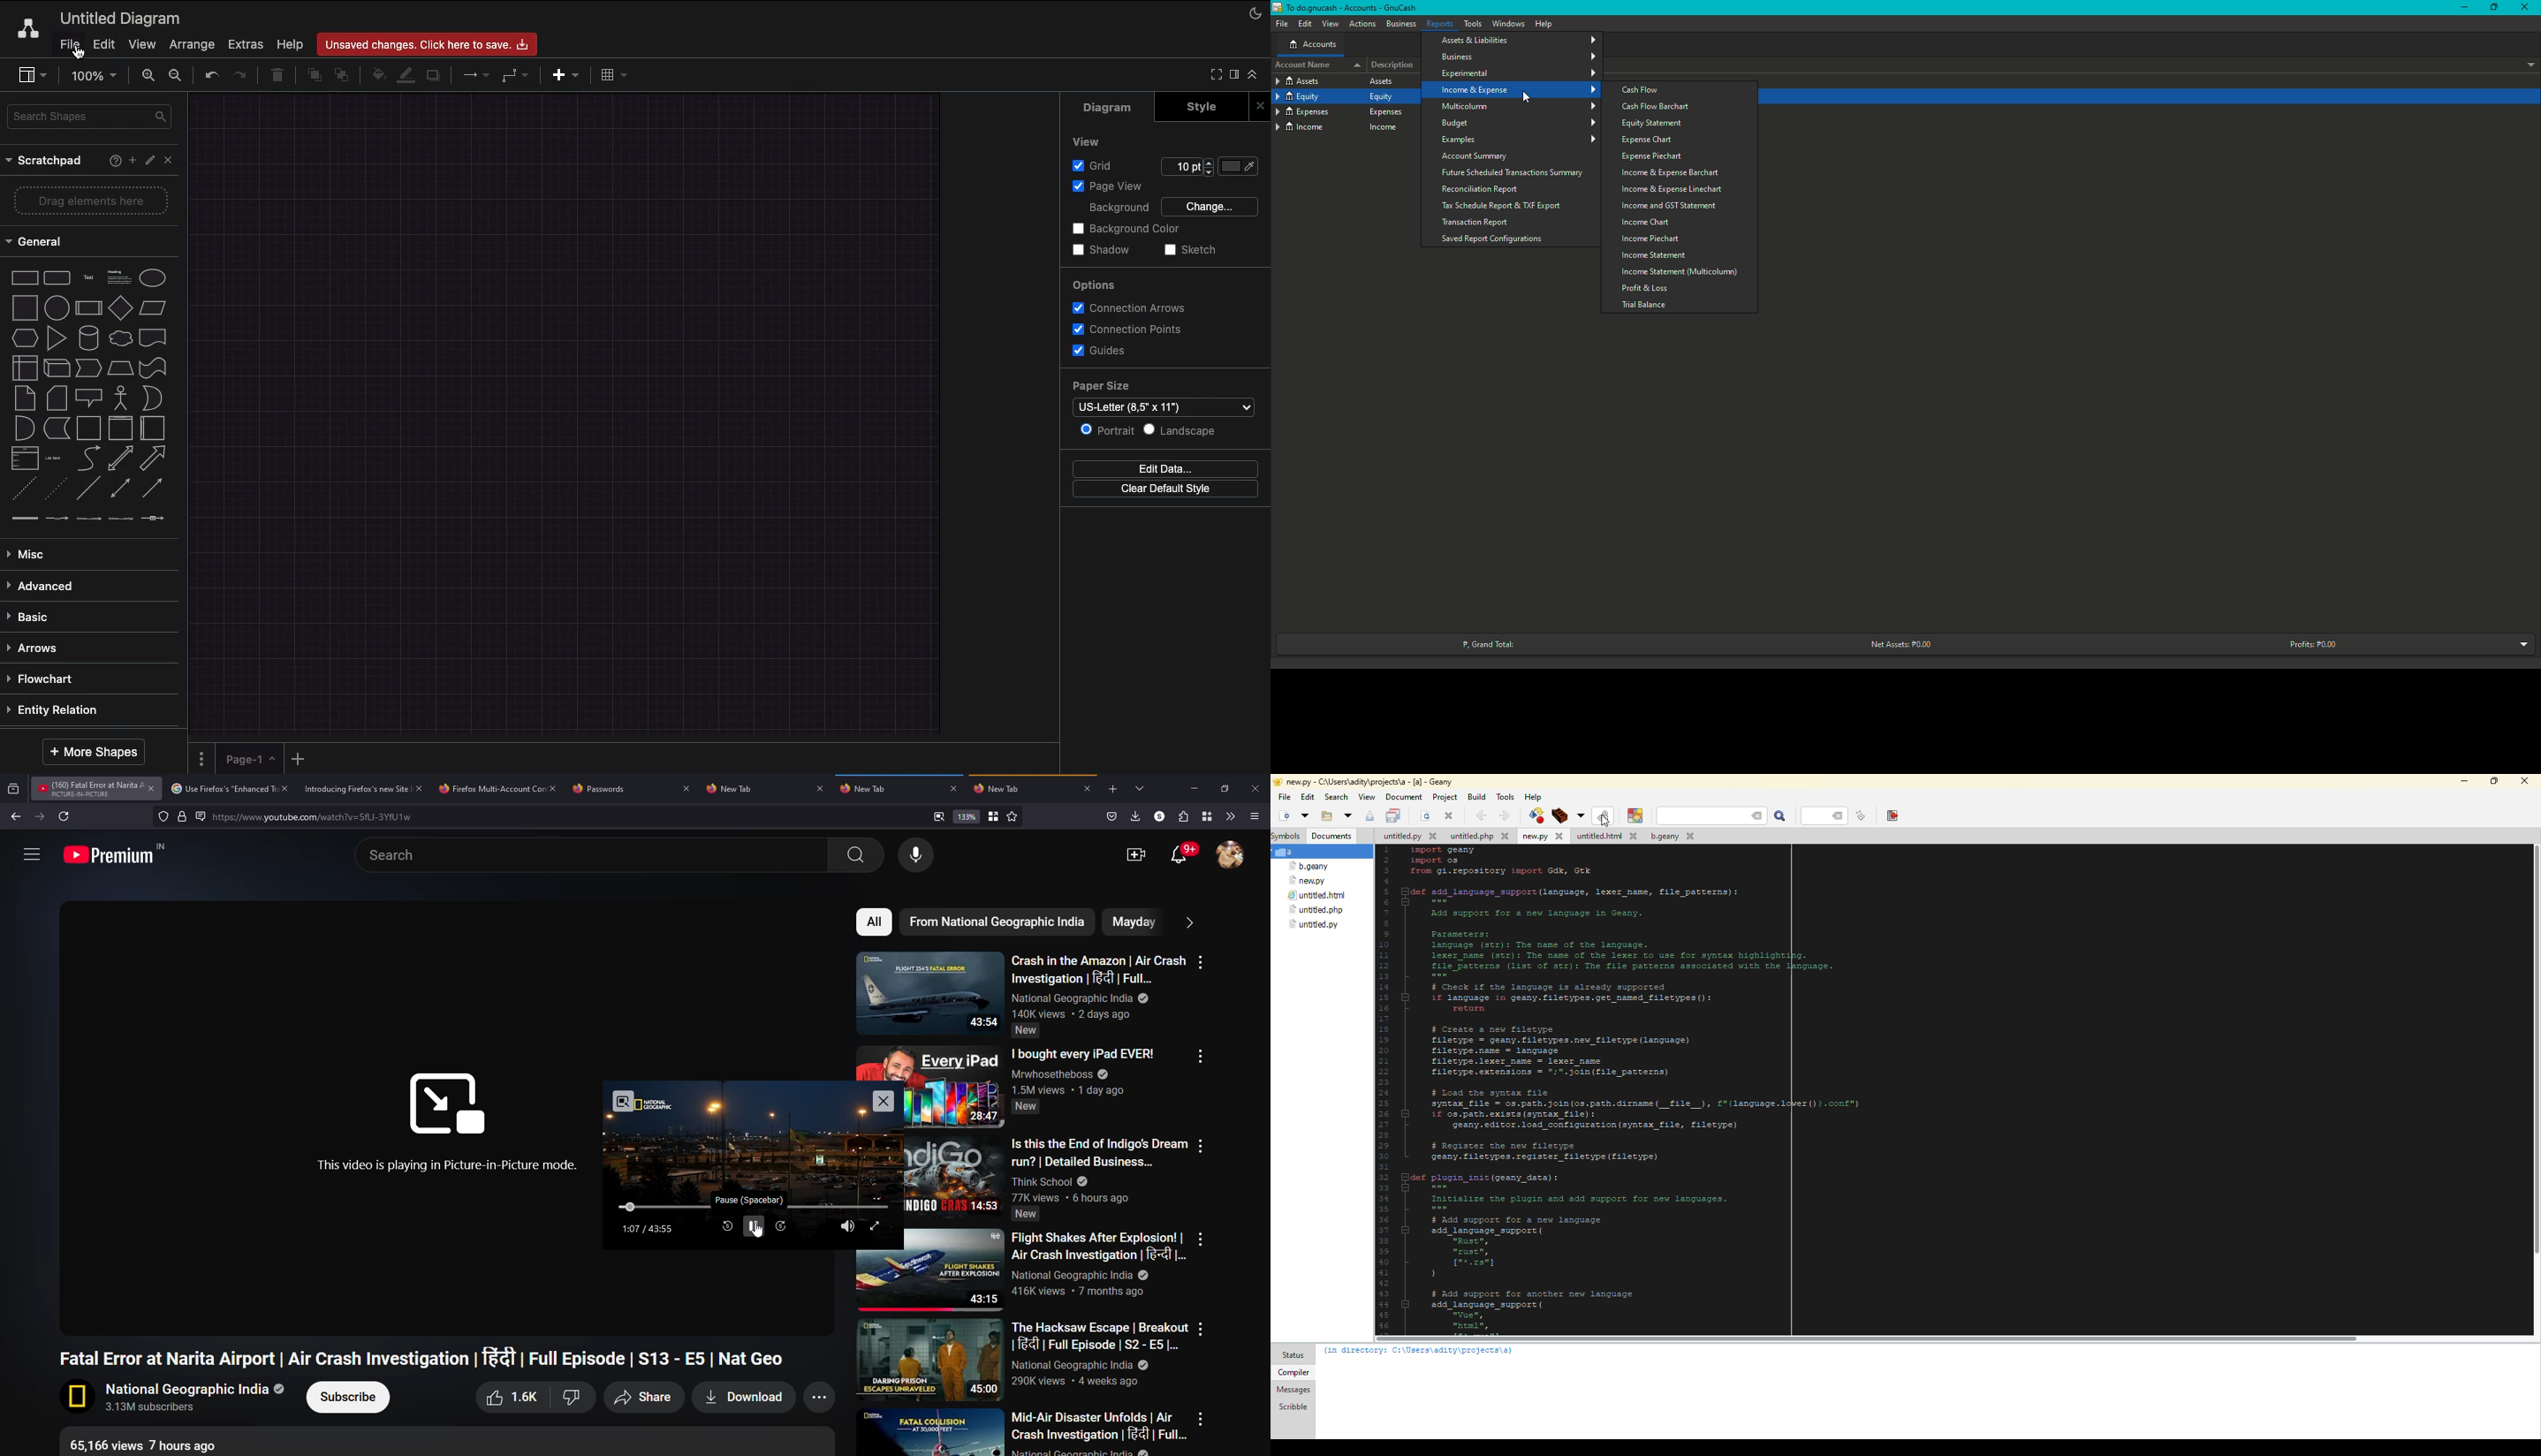 This screenshot has width=2548, height=1456. I want to click on search, so click(322, 818).